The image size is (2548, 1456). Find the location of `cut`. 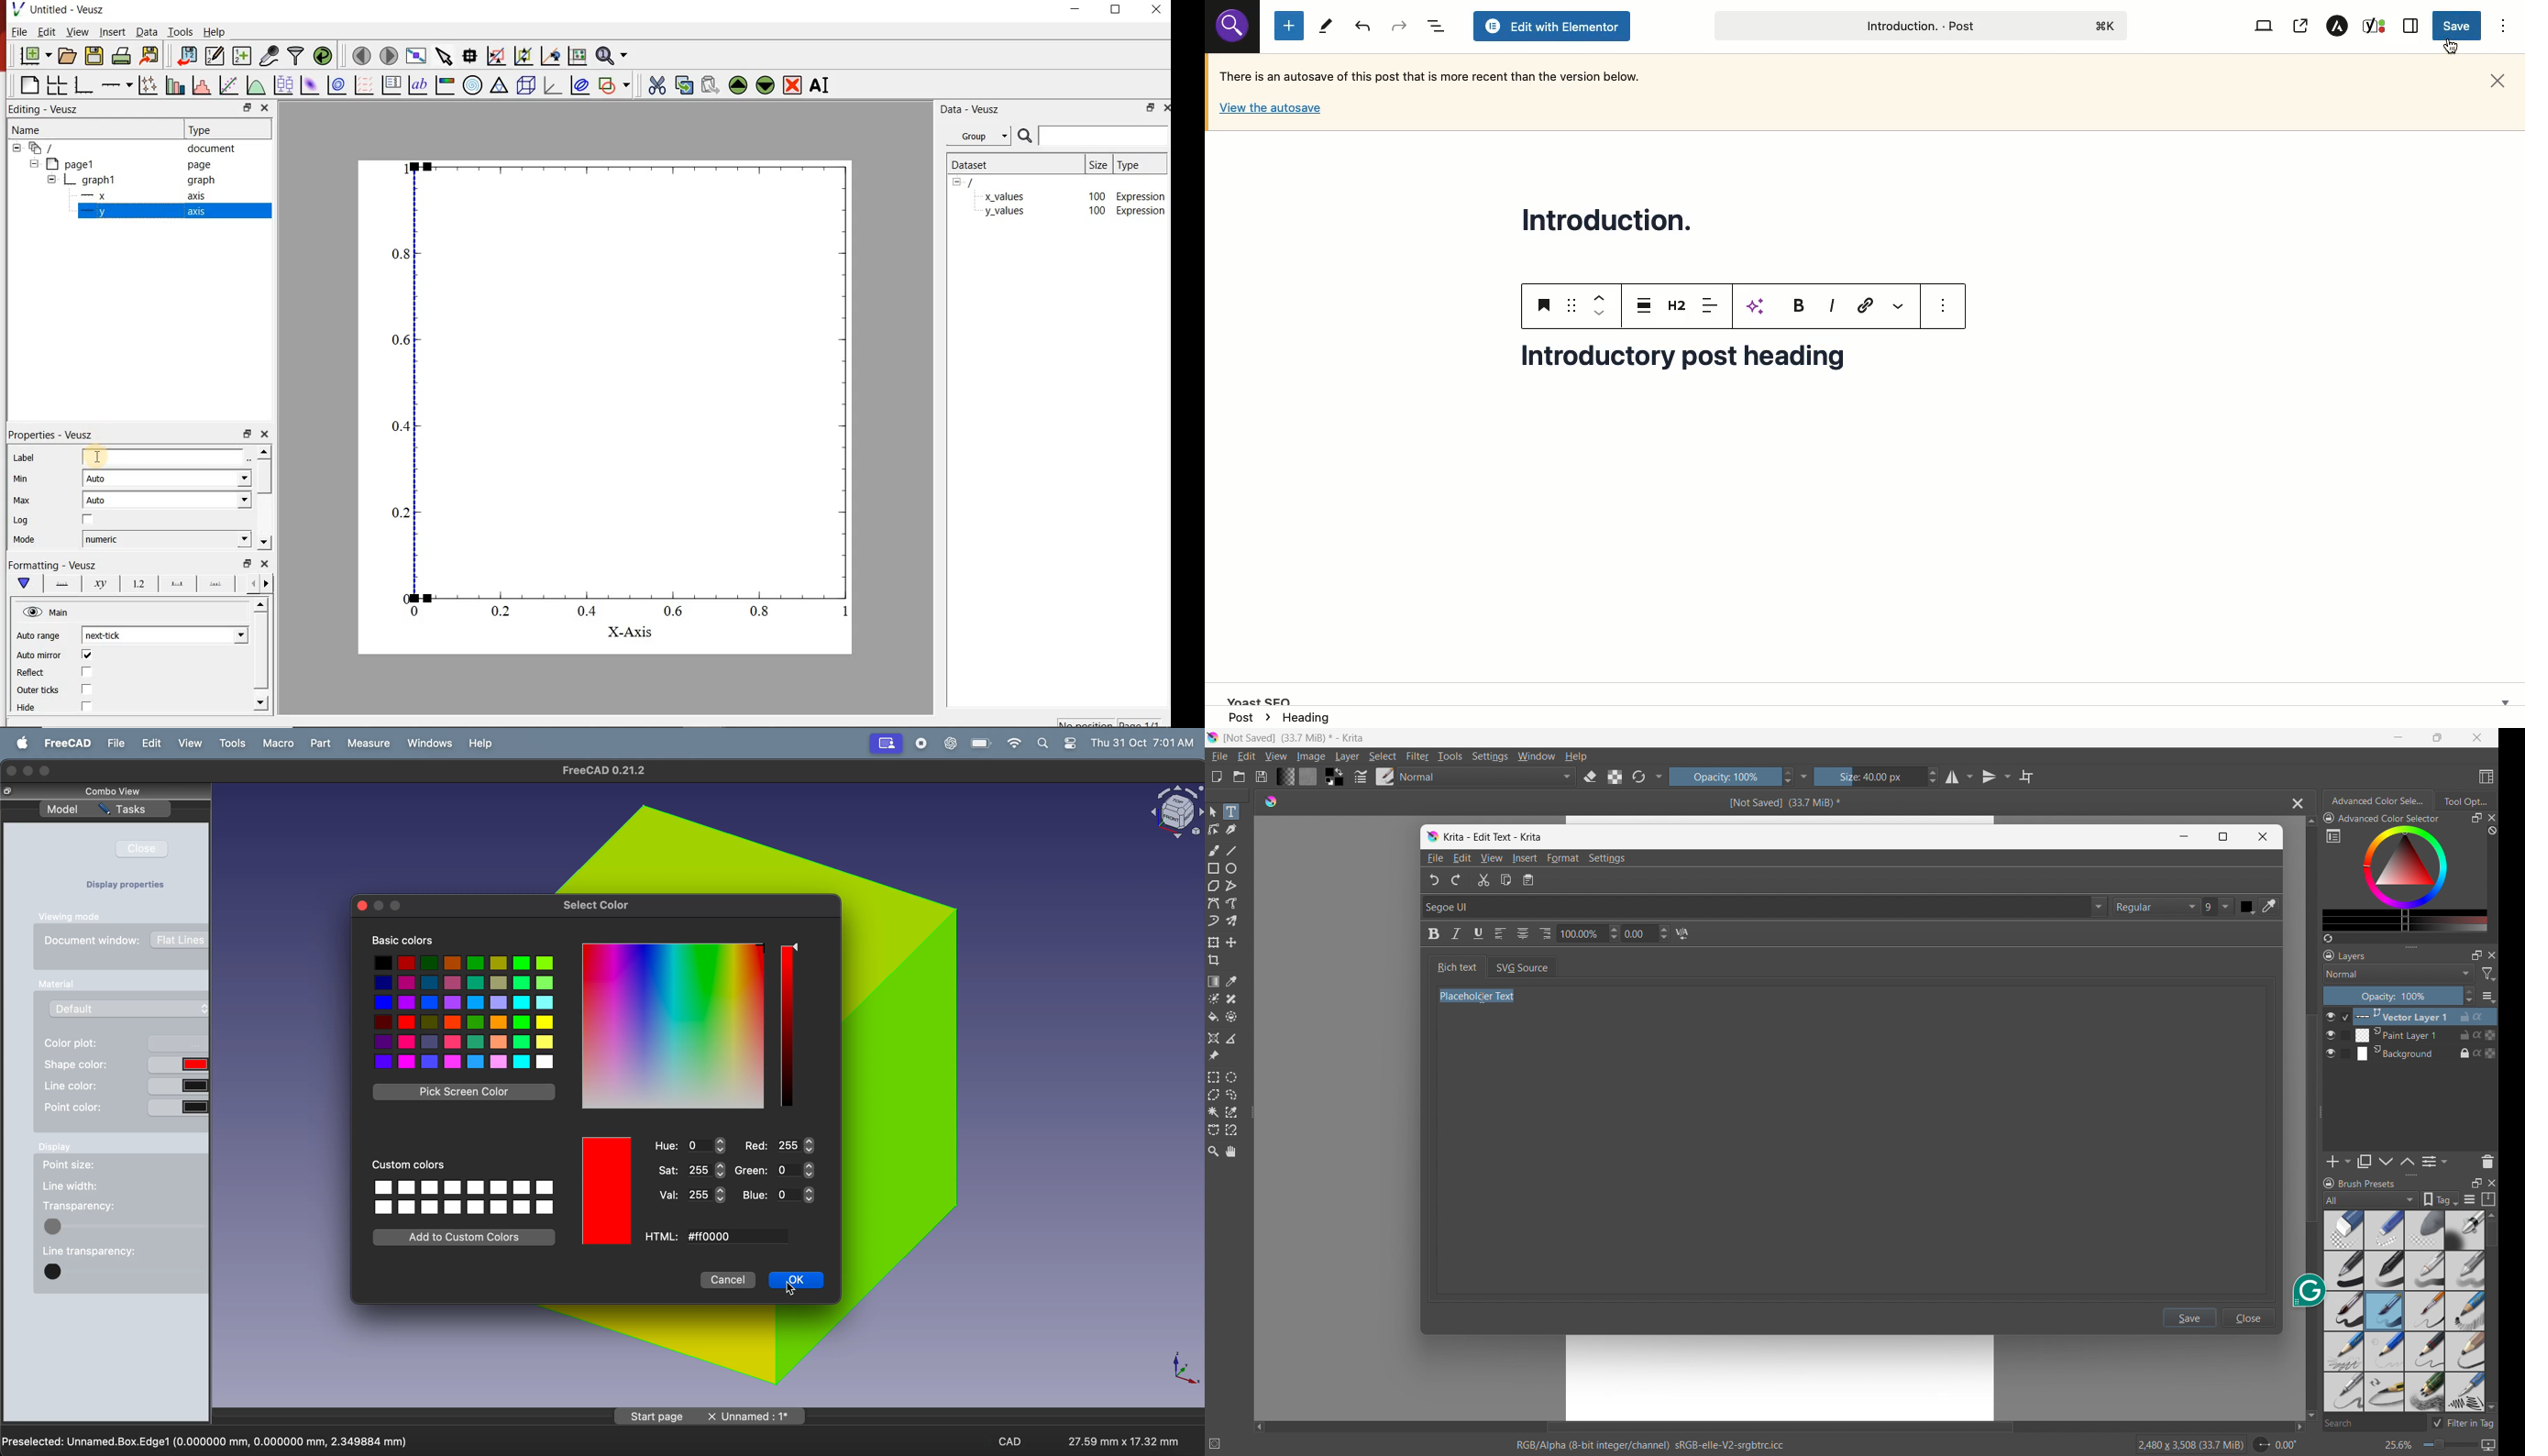

cut is located at coordinates (1483, 879).